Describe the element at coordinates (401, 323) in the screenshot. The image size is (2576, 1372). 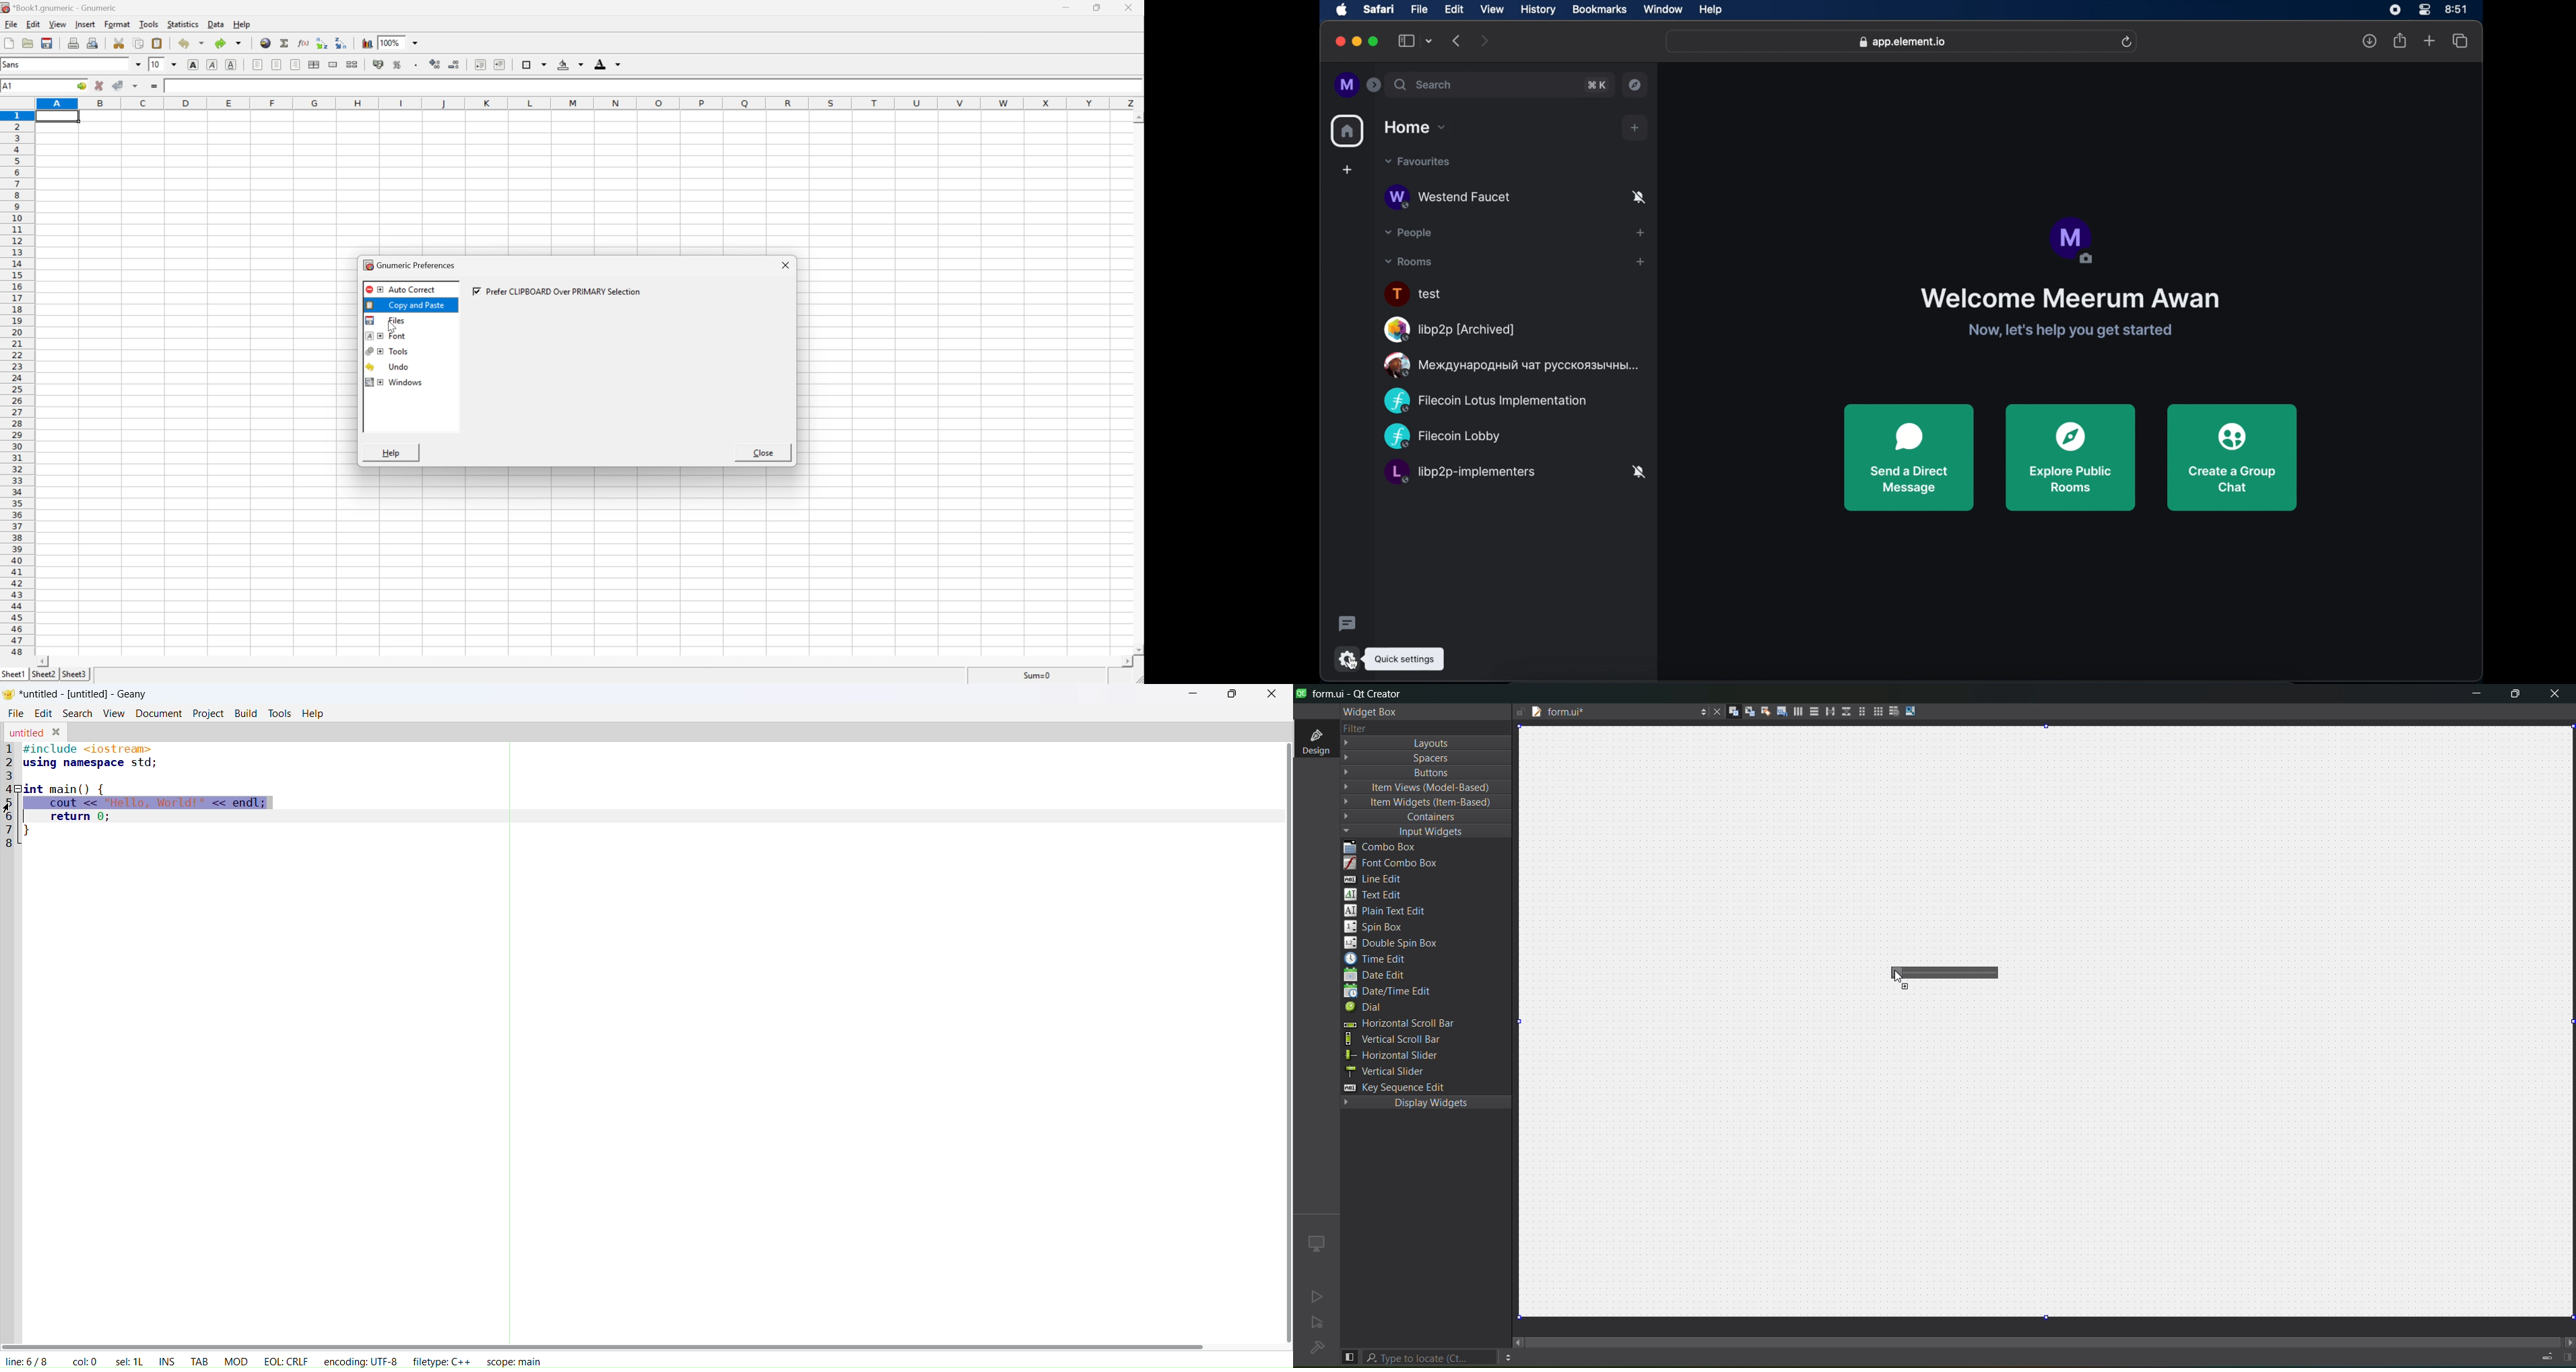
I see `Cursor on files` at that location.